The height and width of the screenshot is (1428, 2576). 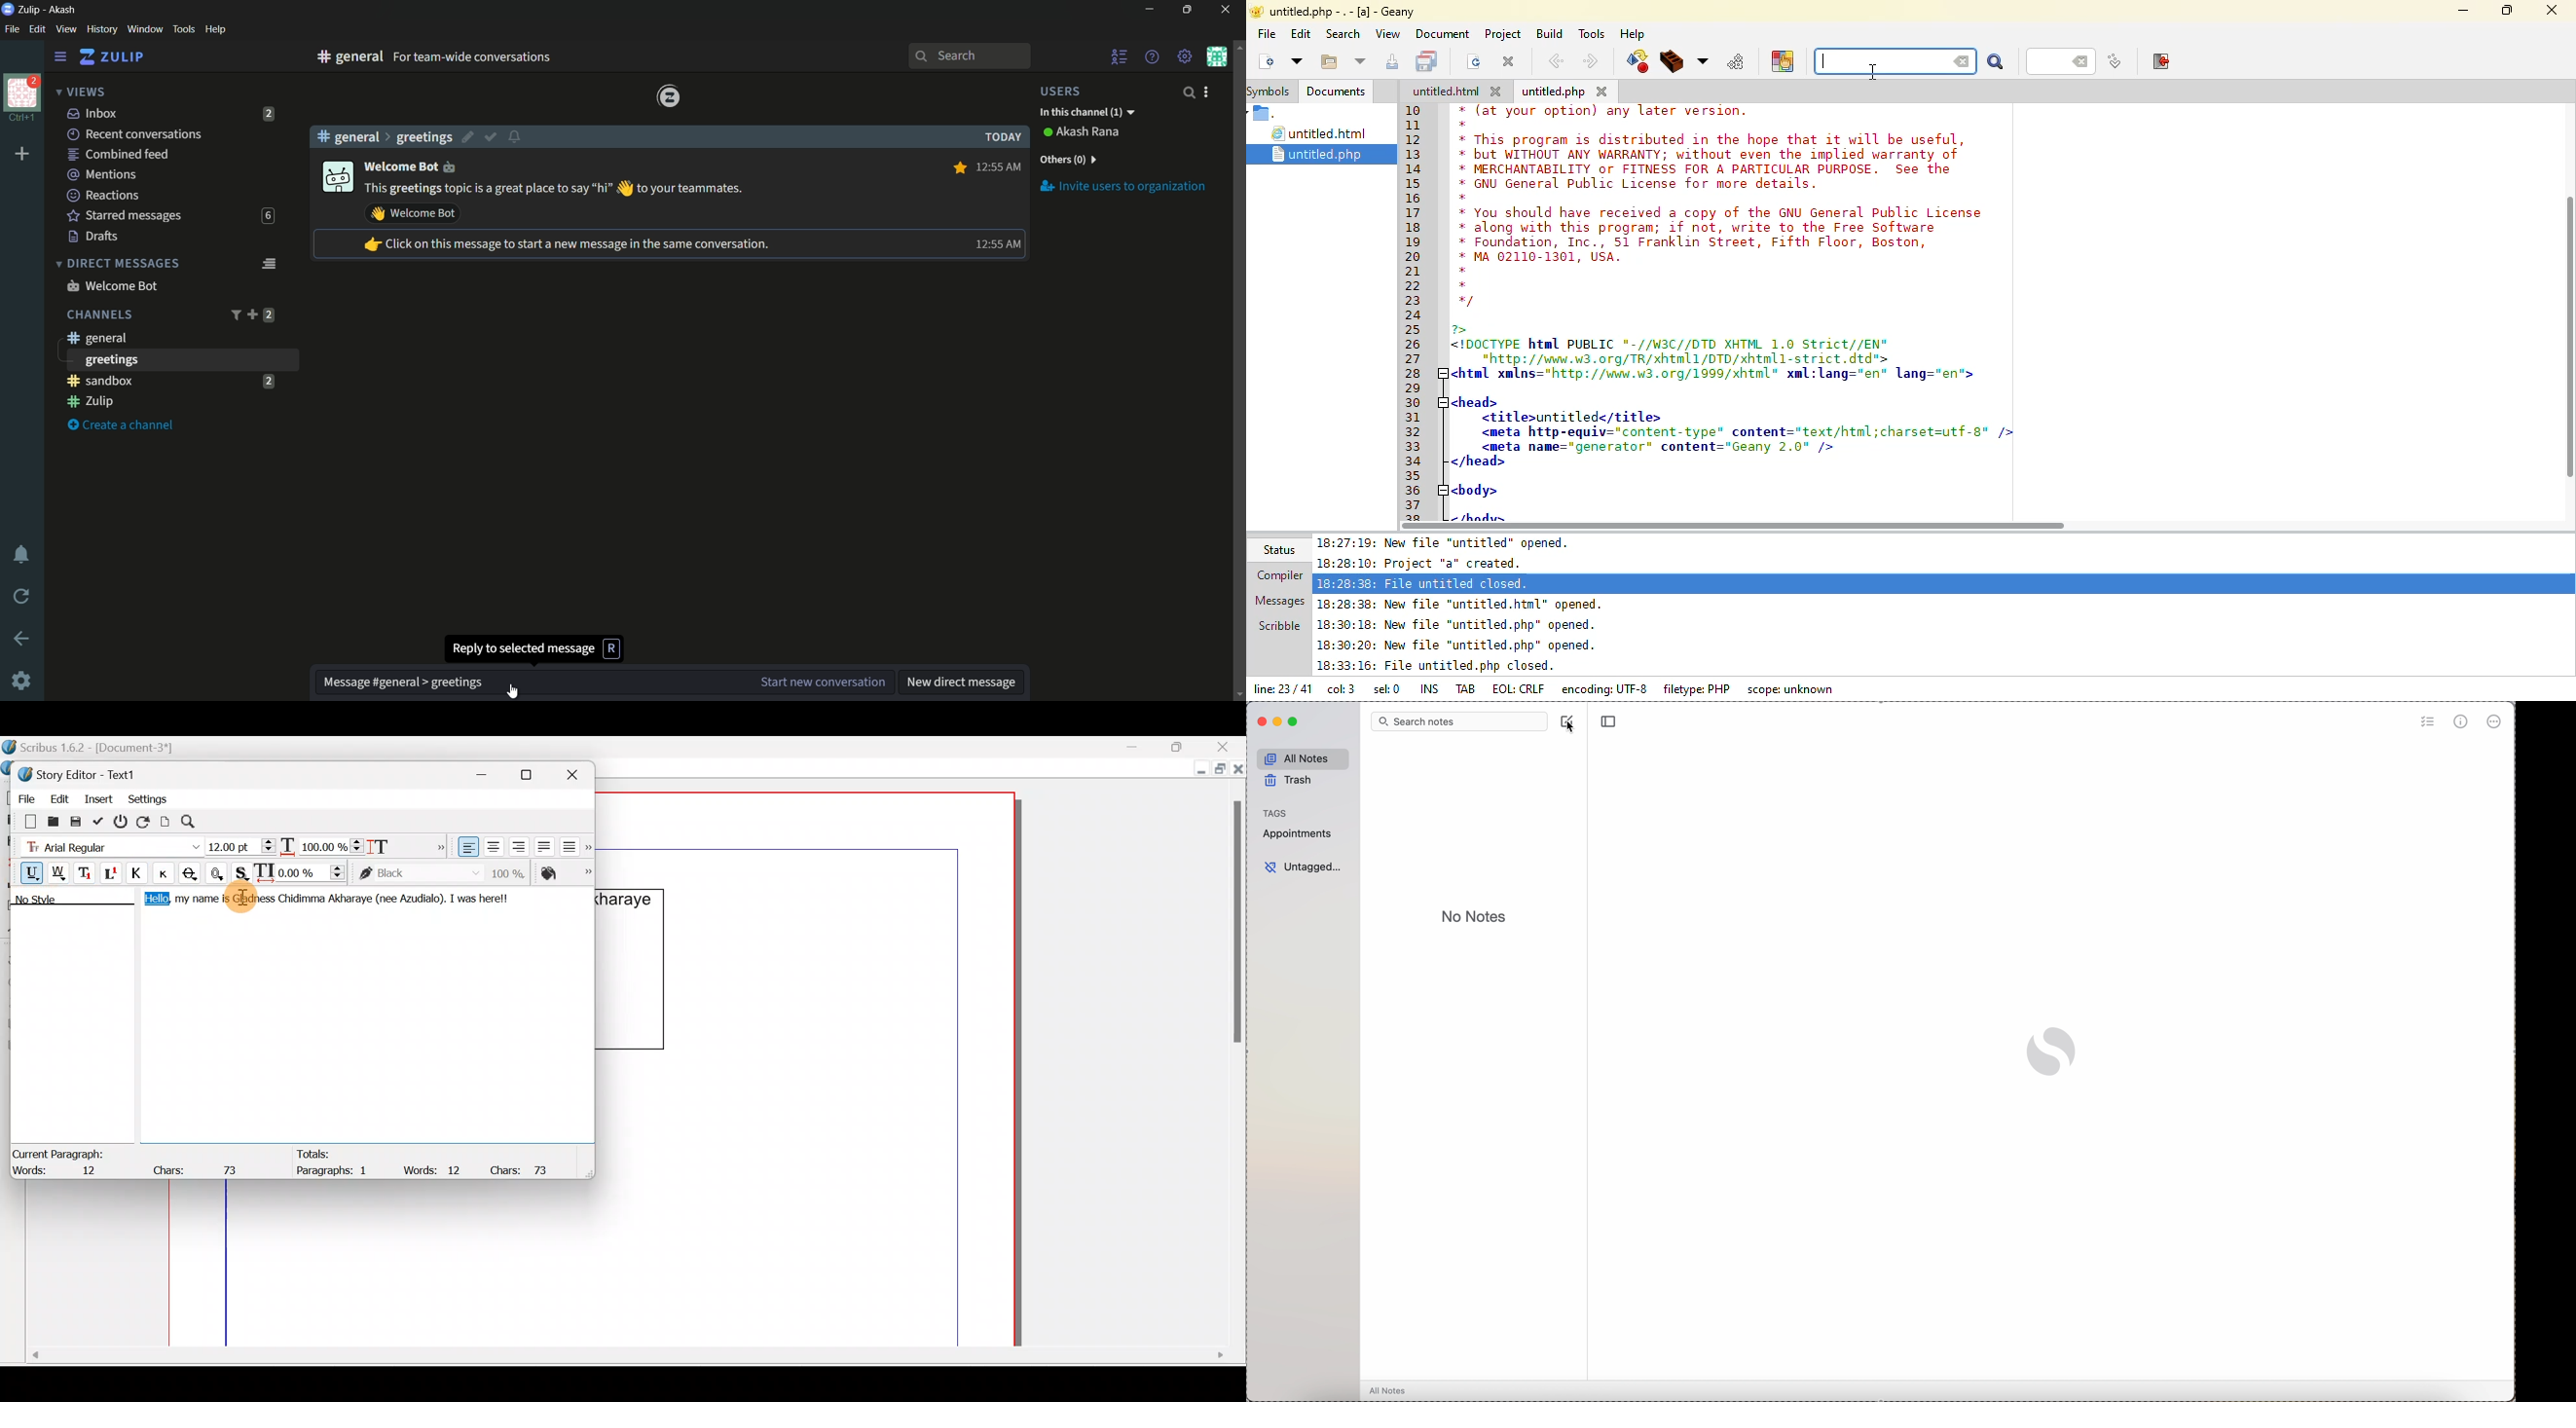 What do you see at coordinates (435, 1170) in the screenshot?
I see `Words: 12` at bounding box center [435, 1170].